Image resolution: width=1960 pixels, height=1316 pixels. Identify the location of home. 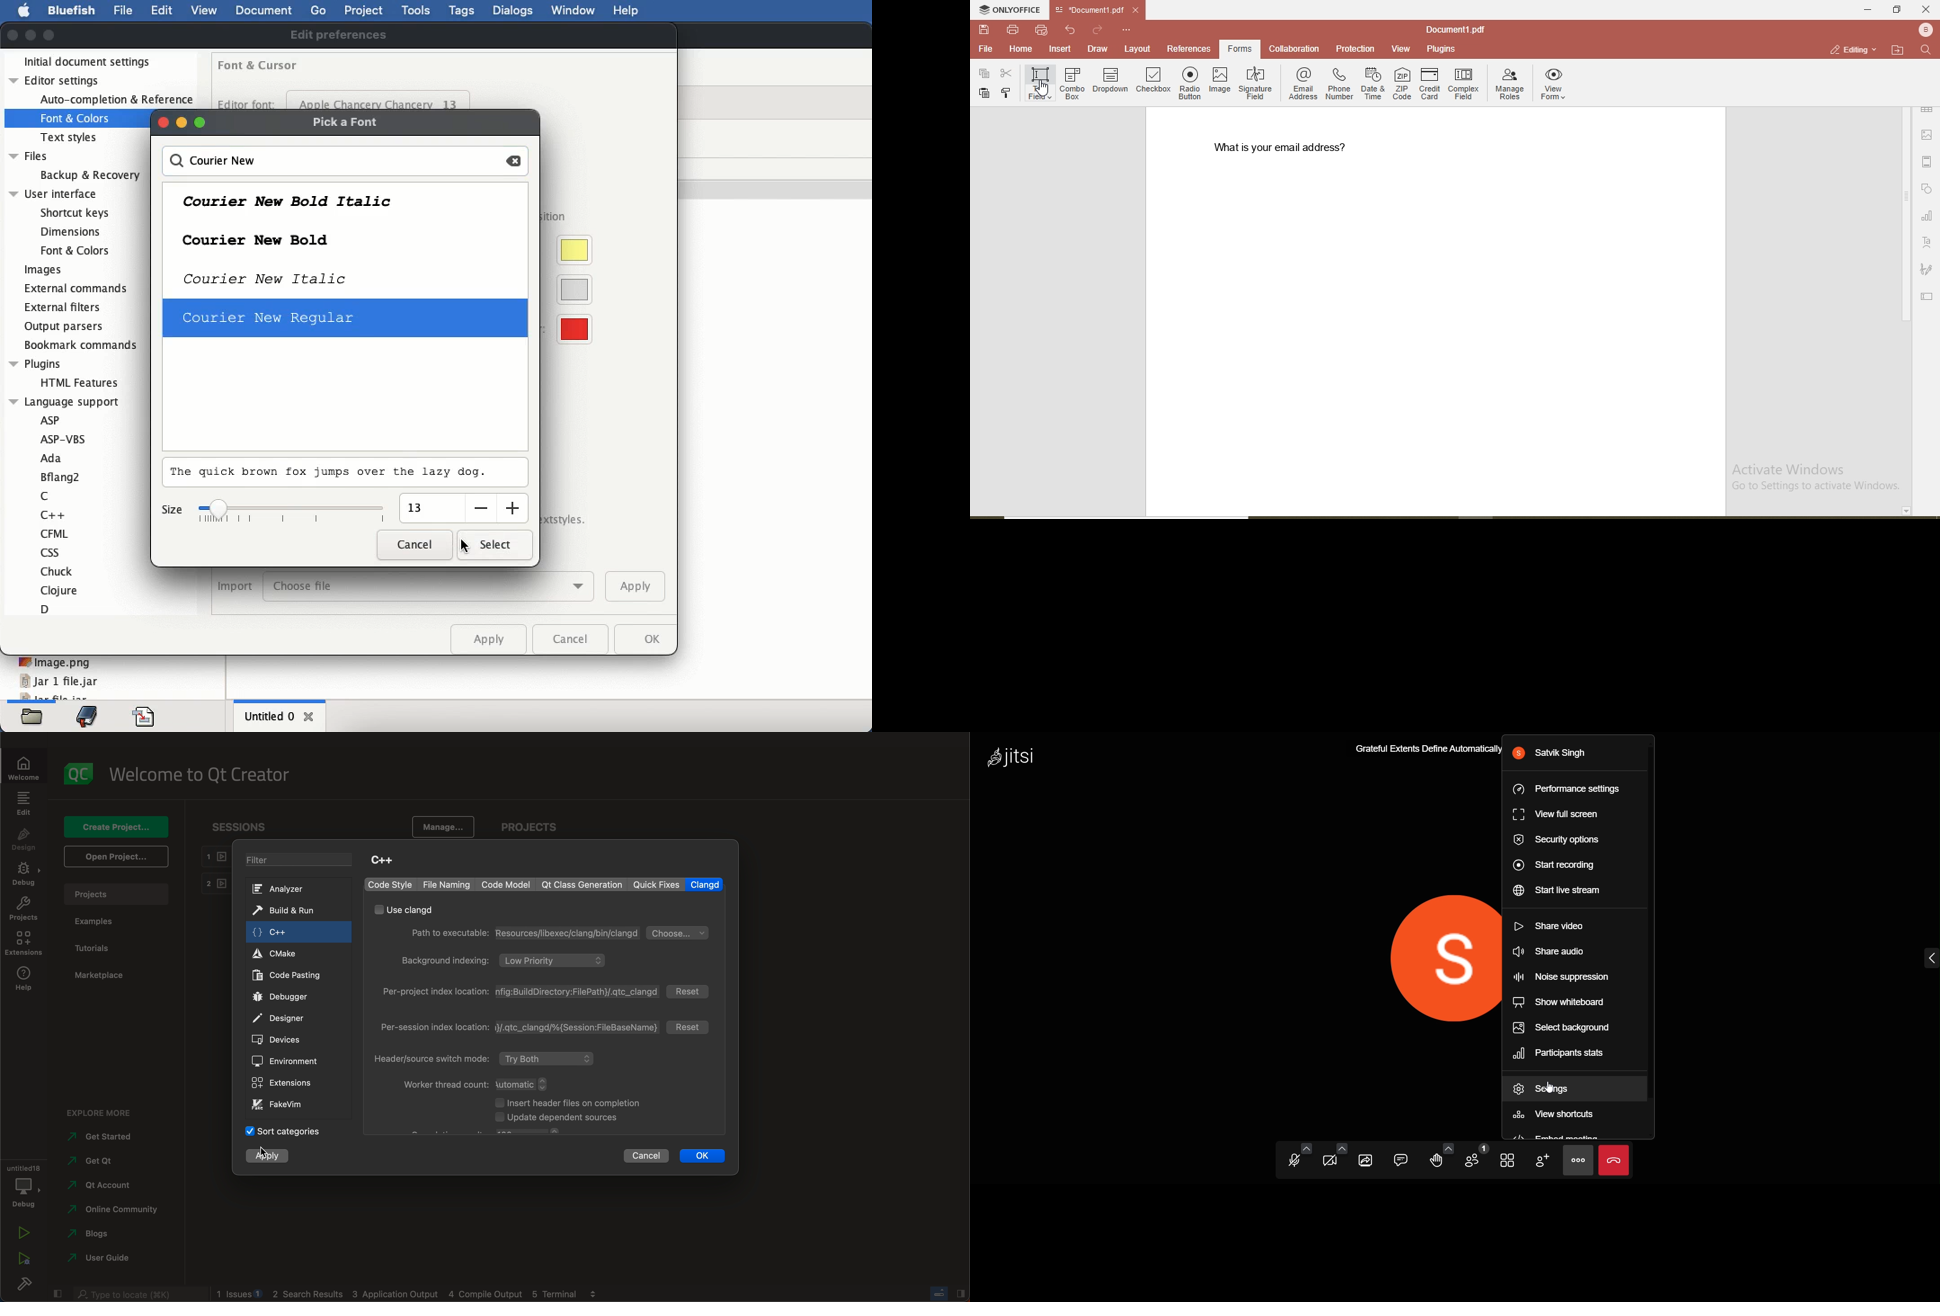
(1018, 49).